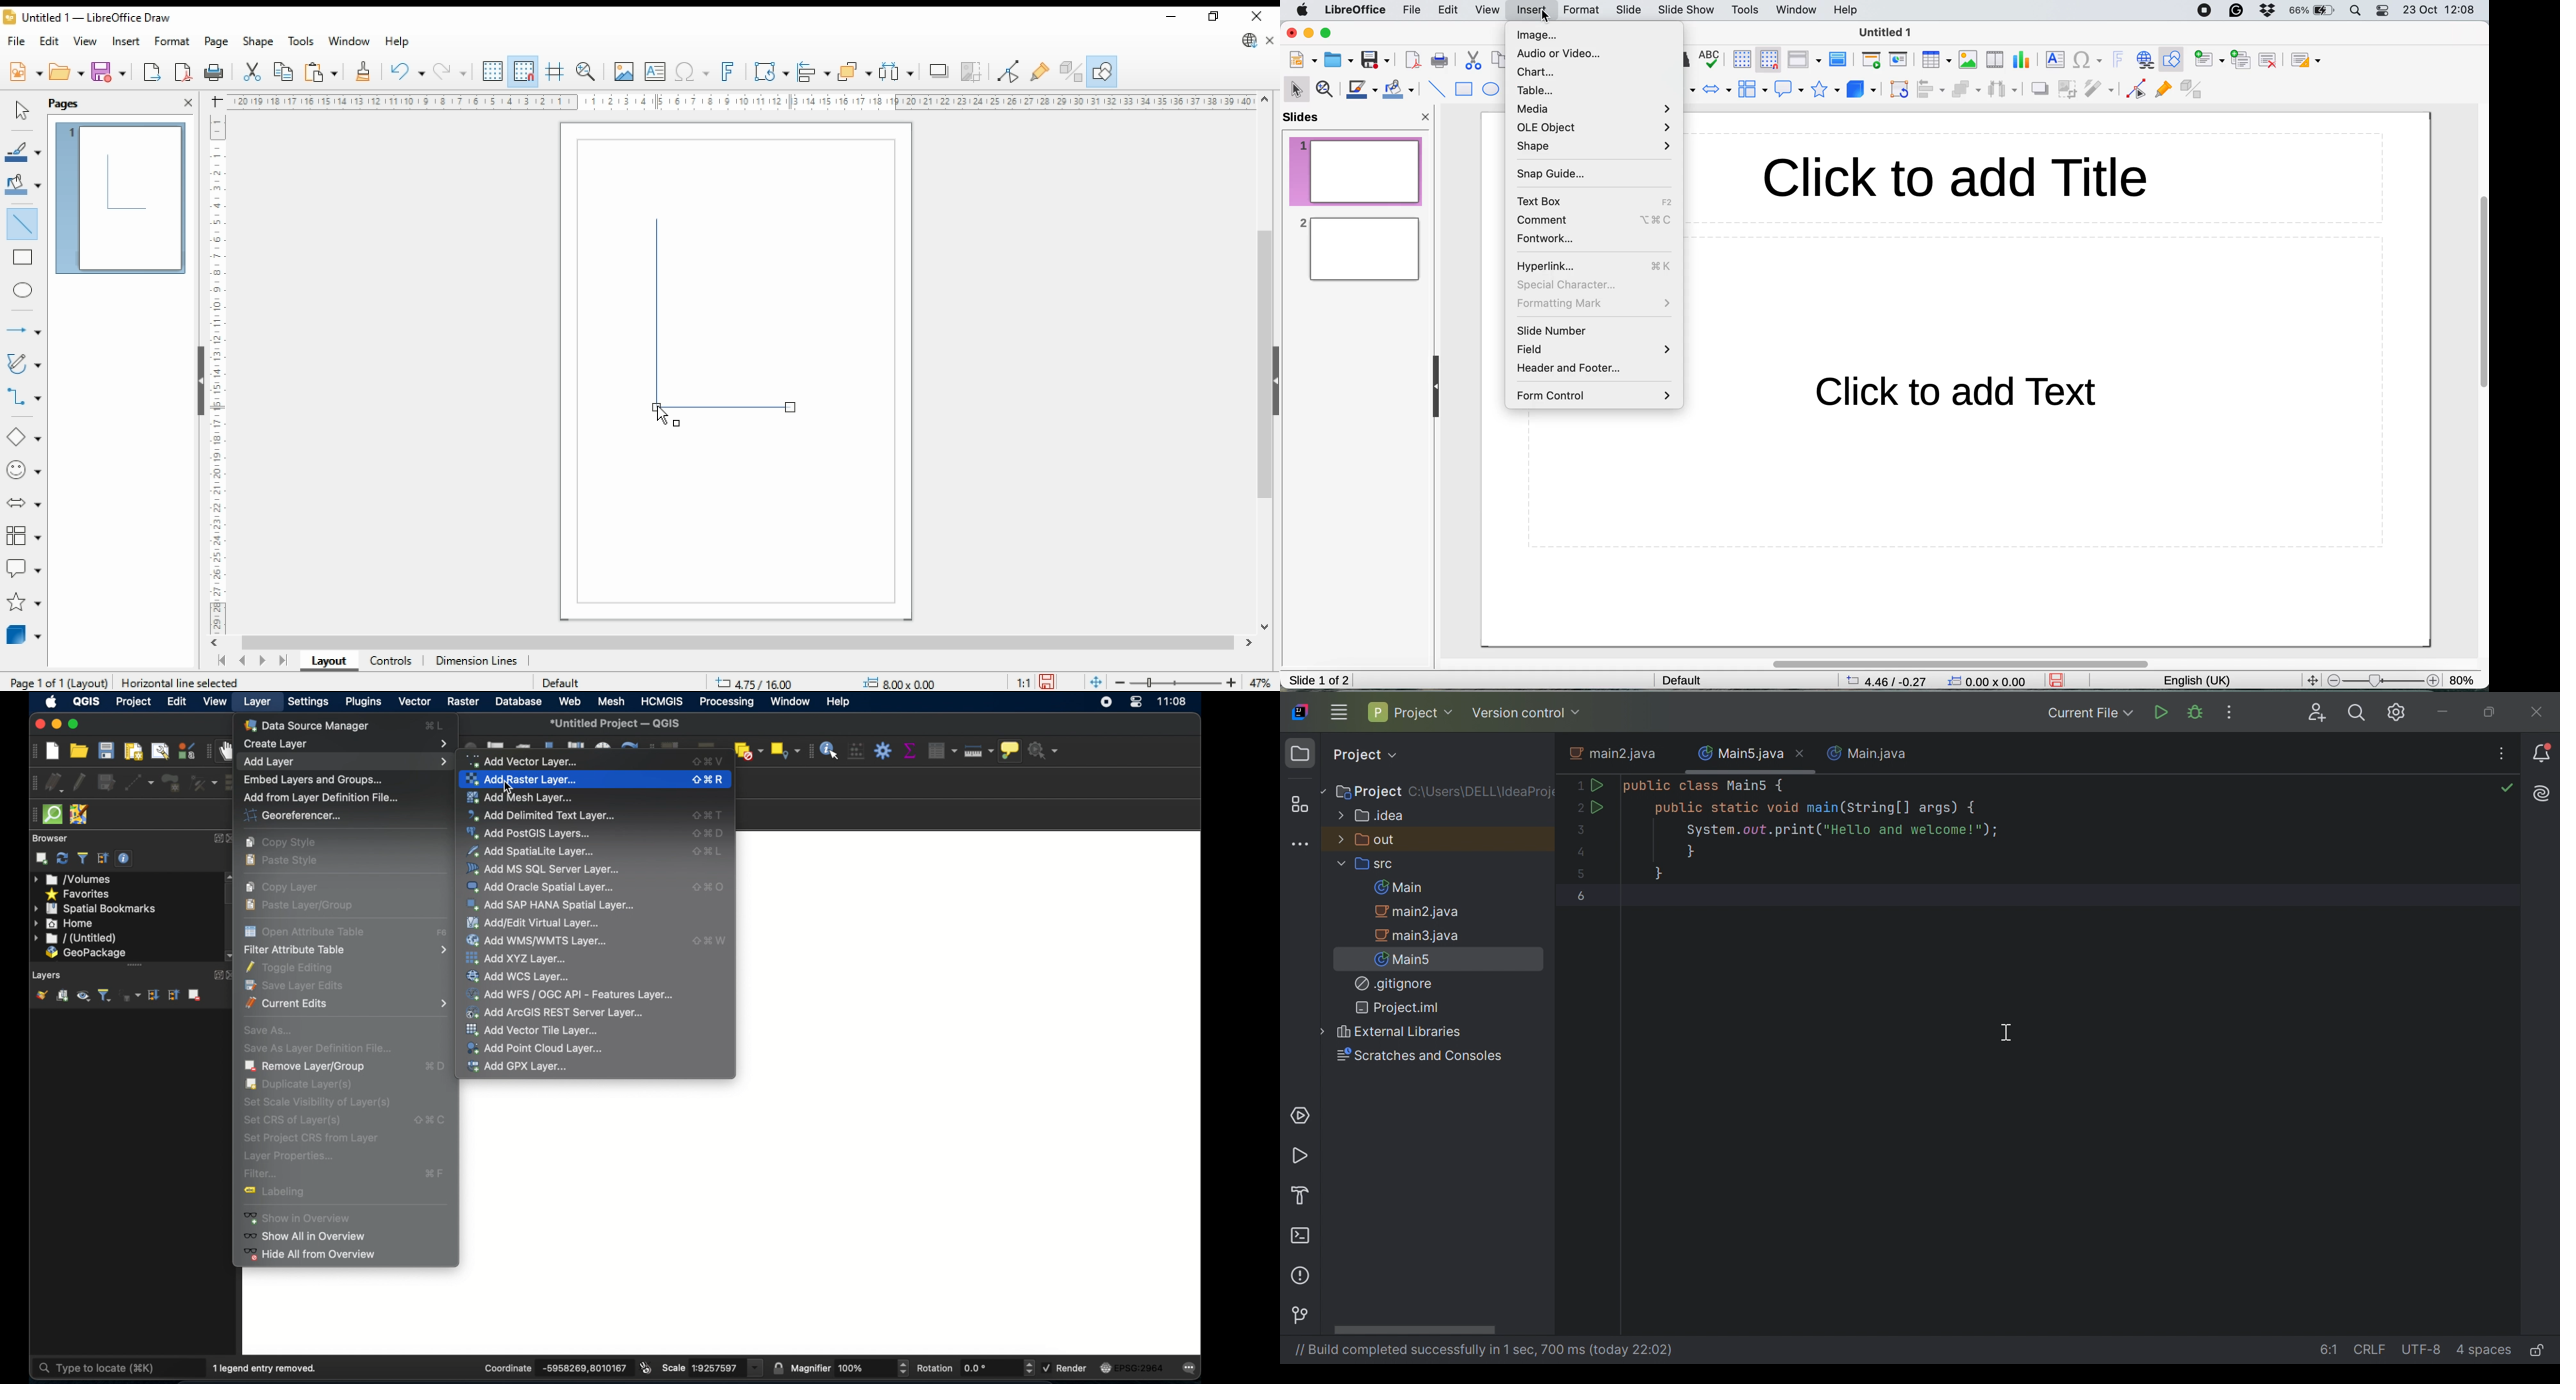 This screenshot has width=2576, height=1400. I want to click on comment, so click(1551, 219).